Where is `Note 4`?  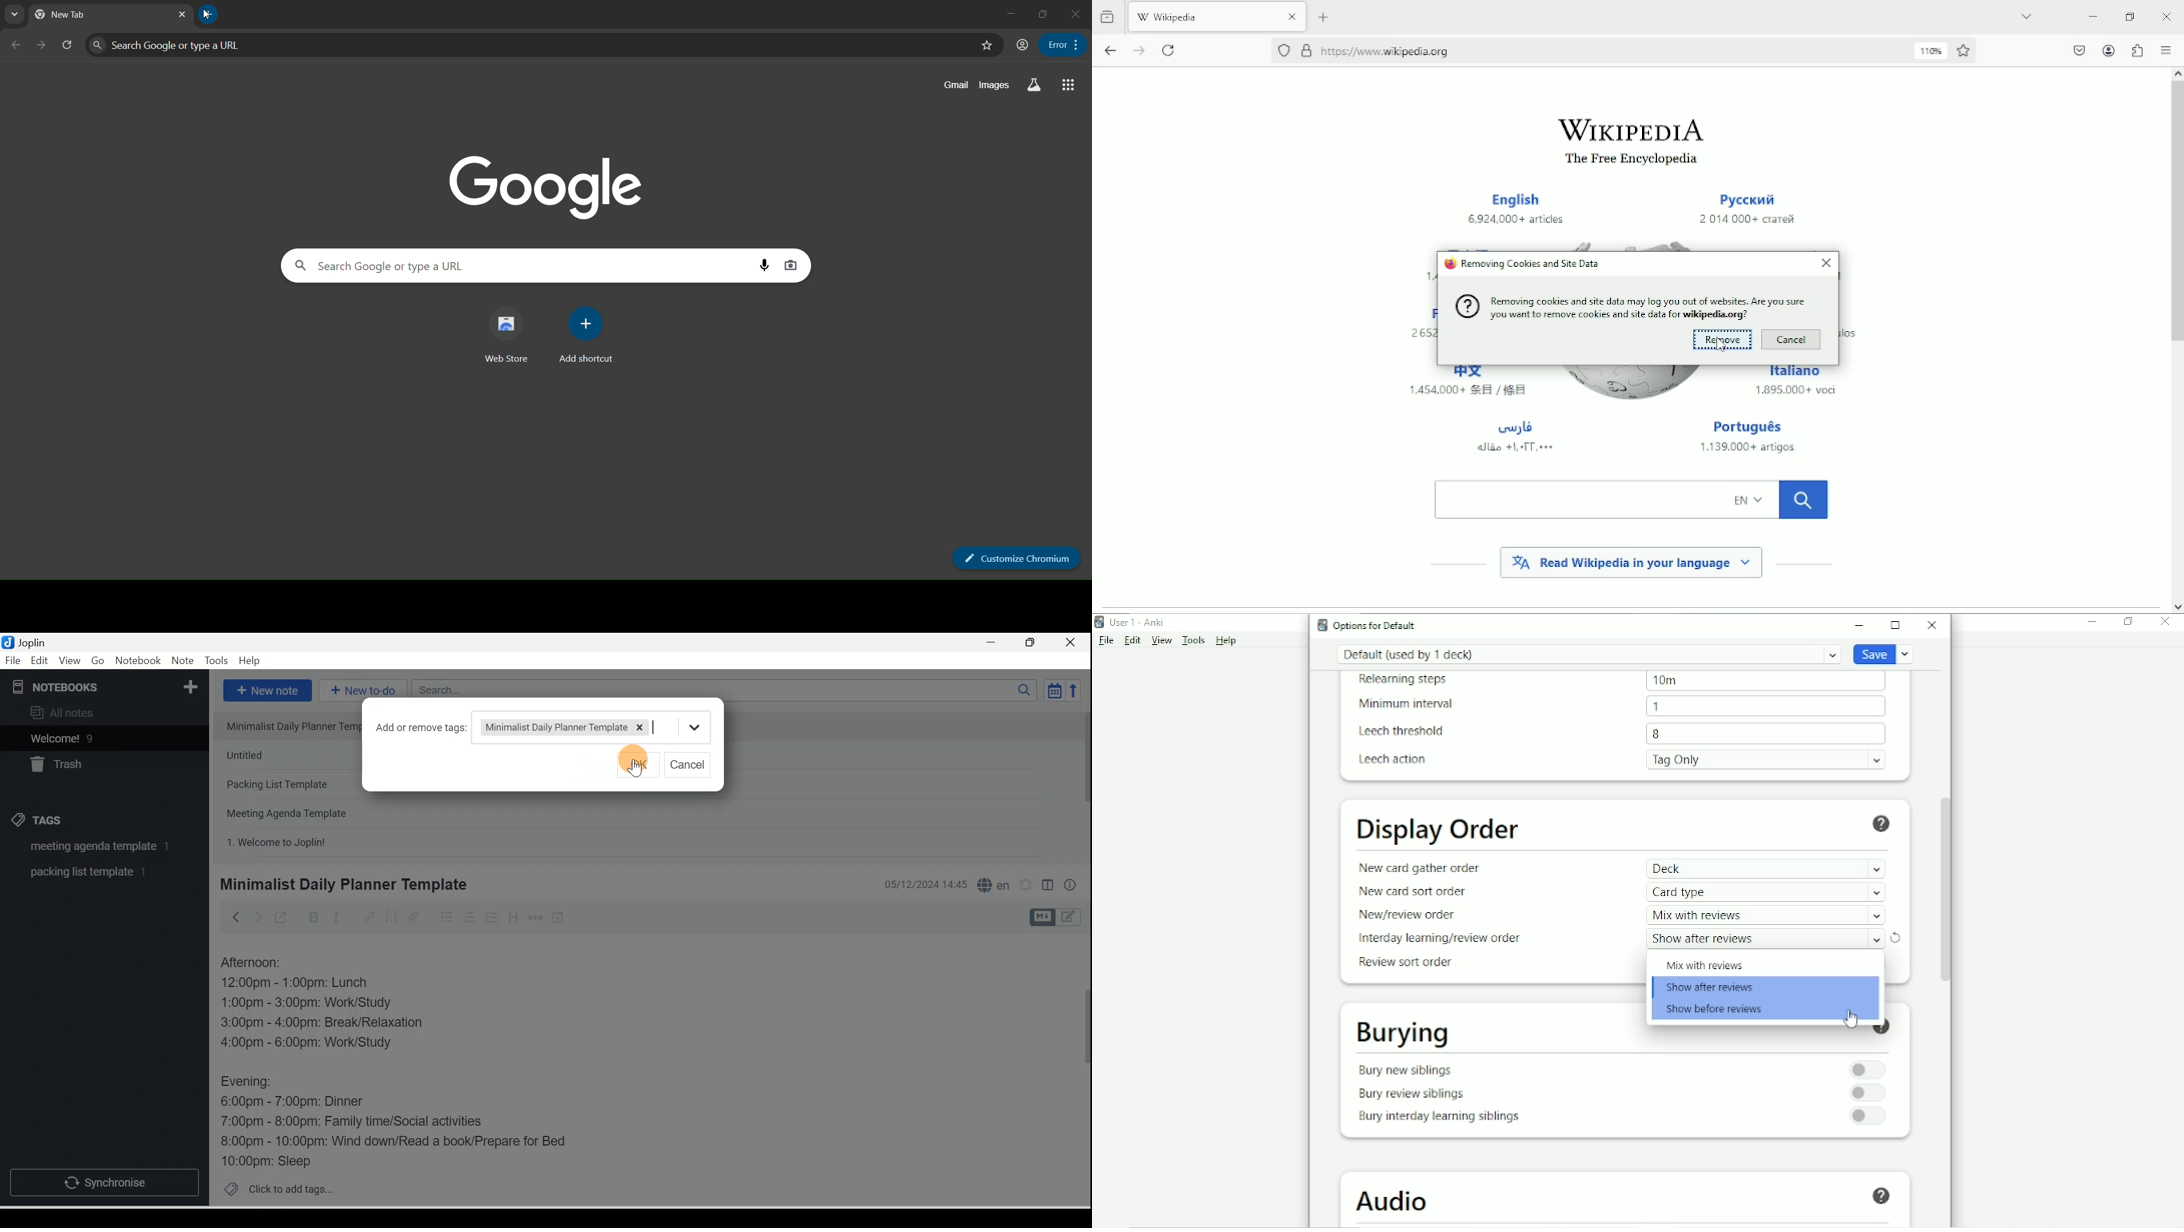 Note 4 is located at coordinates (302, 811).